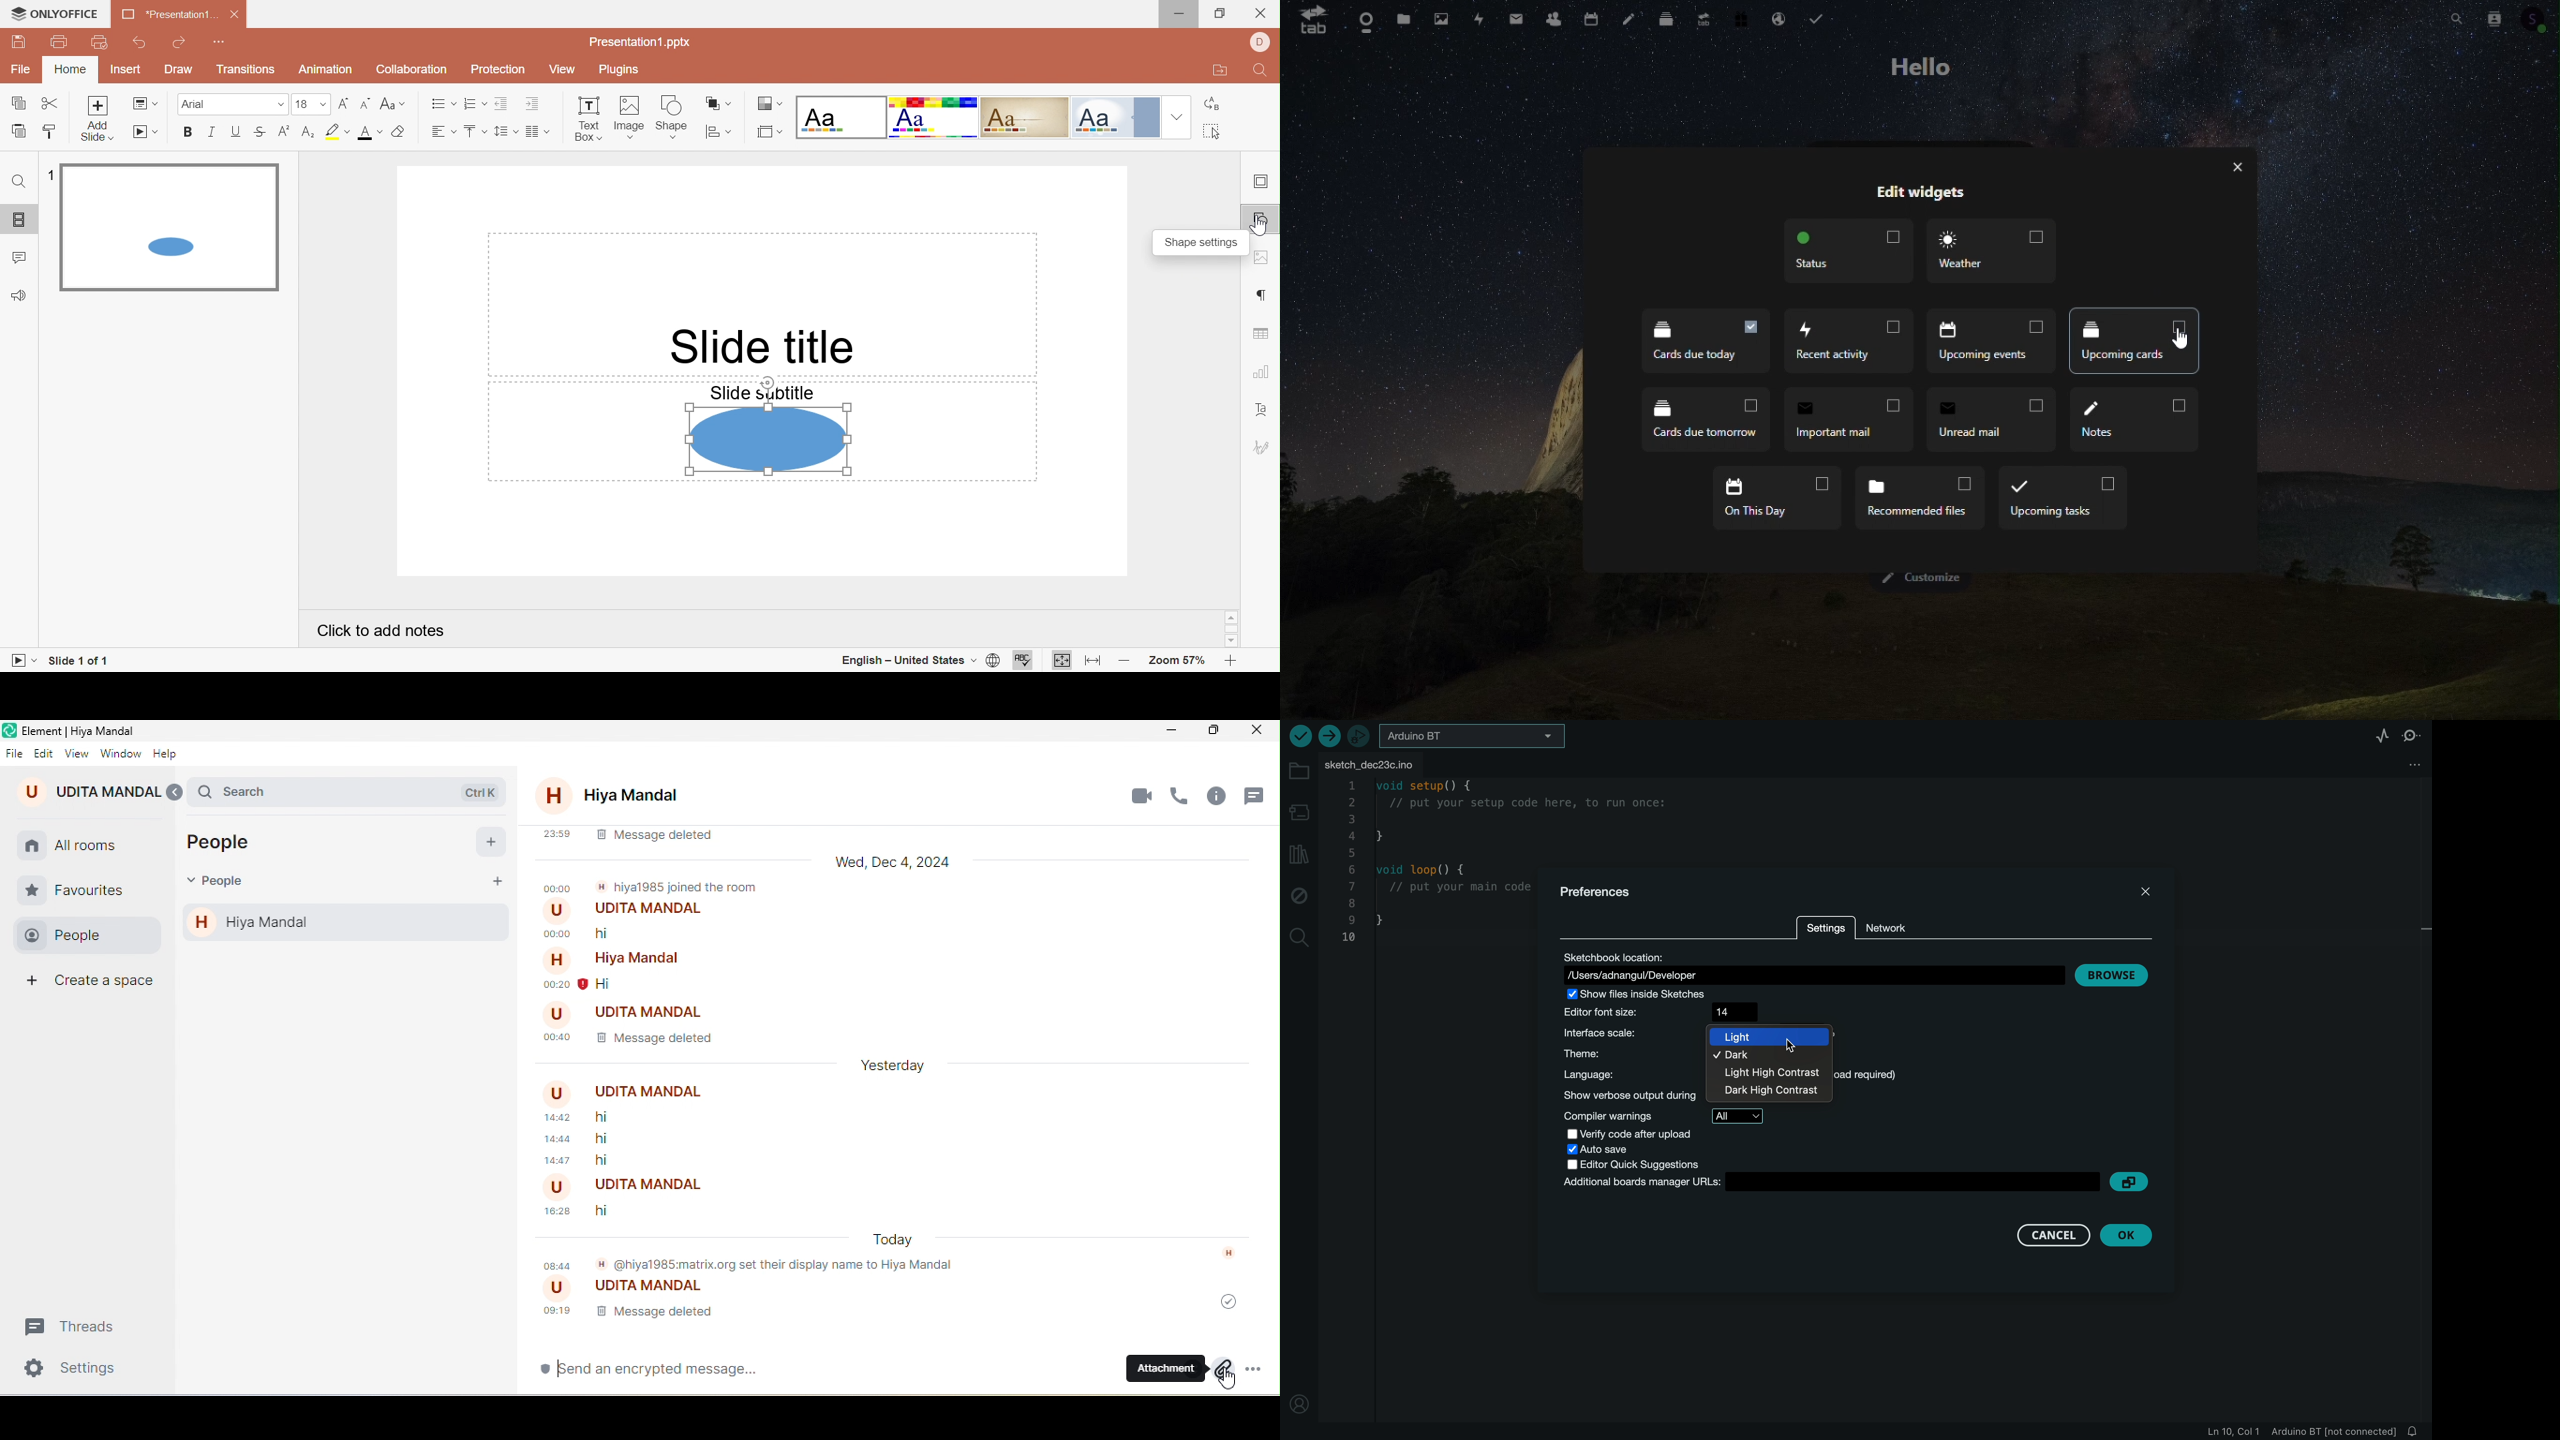 The height and width of the screenshot is (1456, 2576). I want to click on View, so click(563, 71).